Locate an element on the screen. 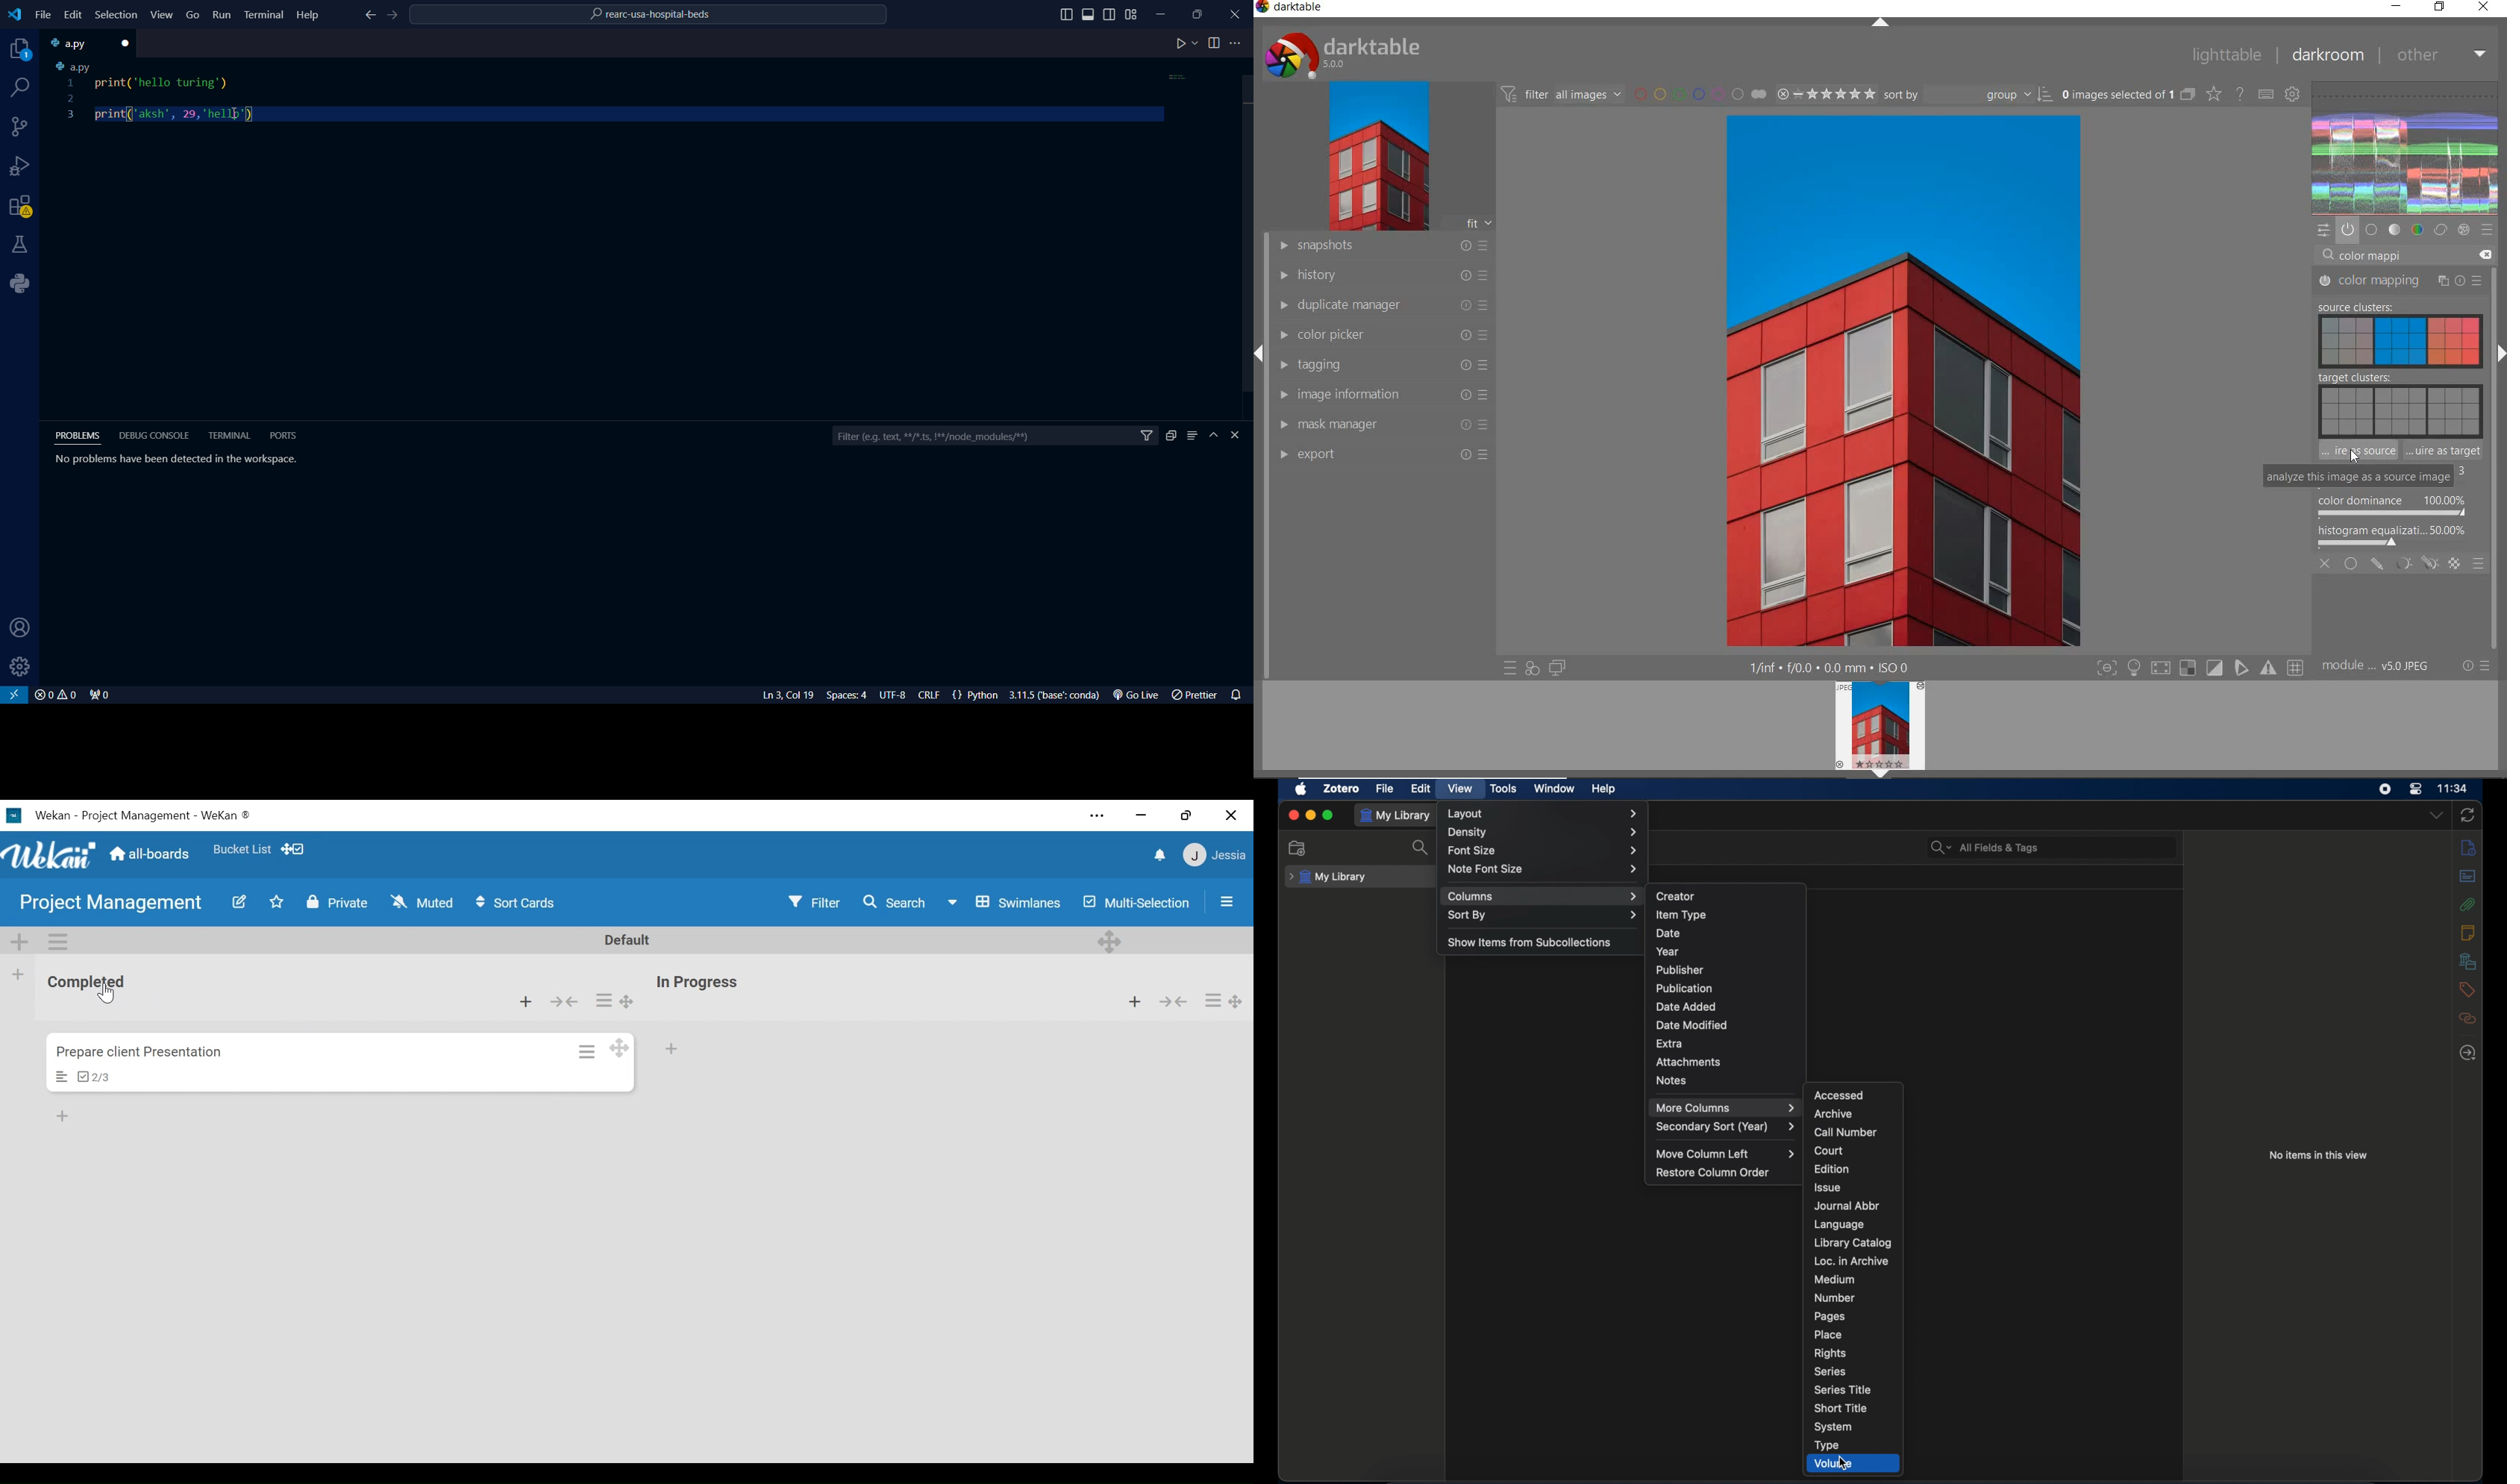 Image resolution: width=2520 pixels, height=1484 pixels. COLOR MAPPING 'IS SWITCHED OFF' is located at coordinates (2324, 307).